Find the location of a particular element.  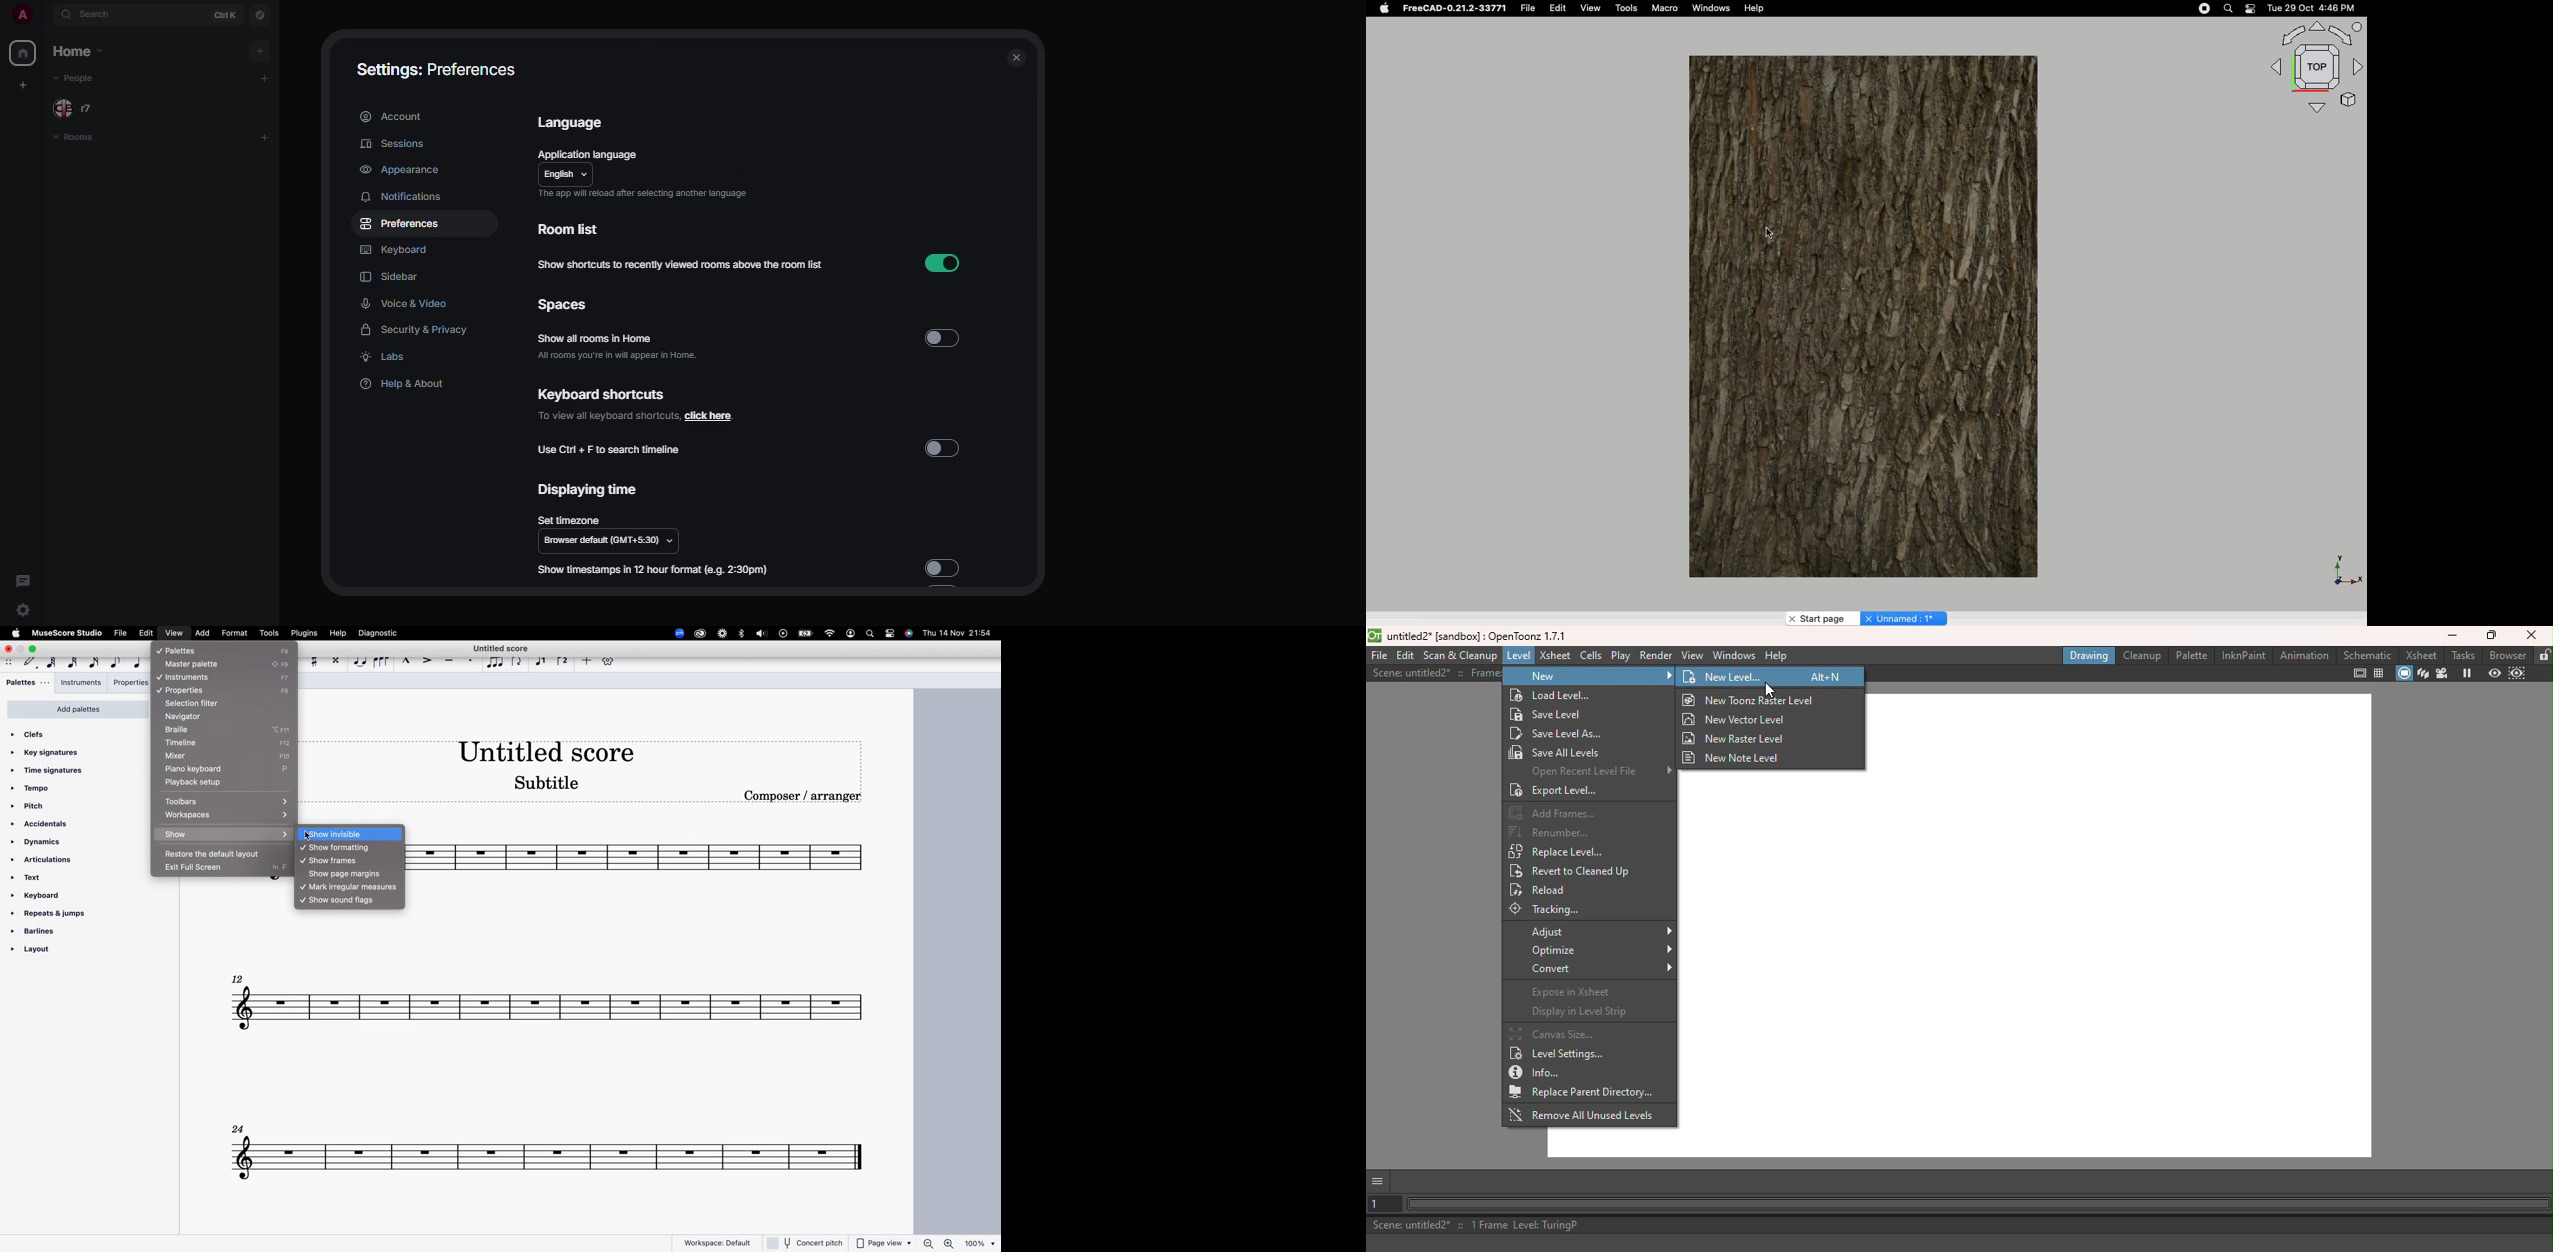

help is located at coordinates (339, 634).